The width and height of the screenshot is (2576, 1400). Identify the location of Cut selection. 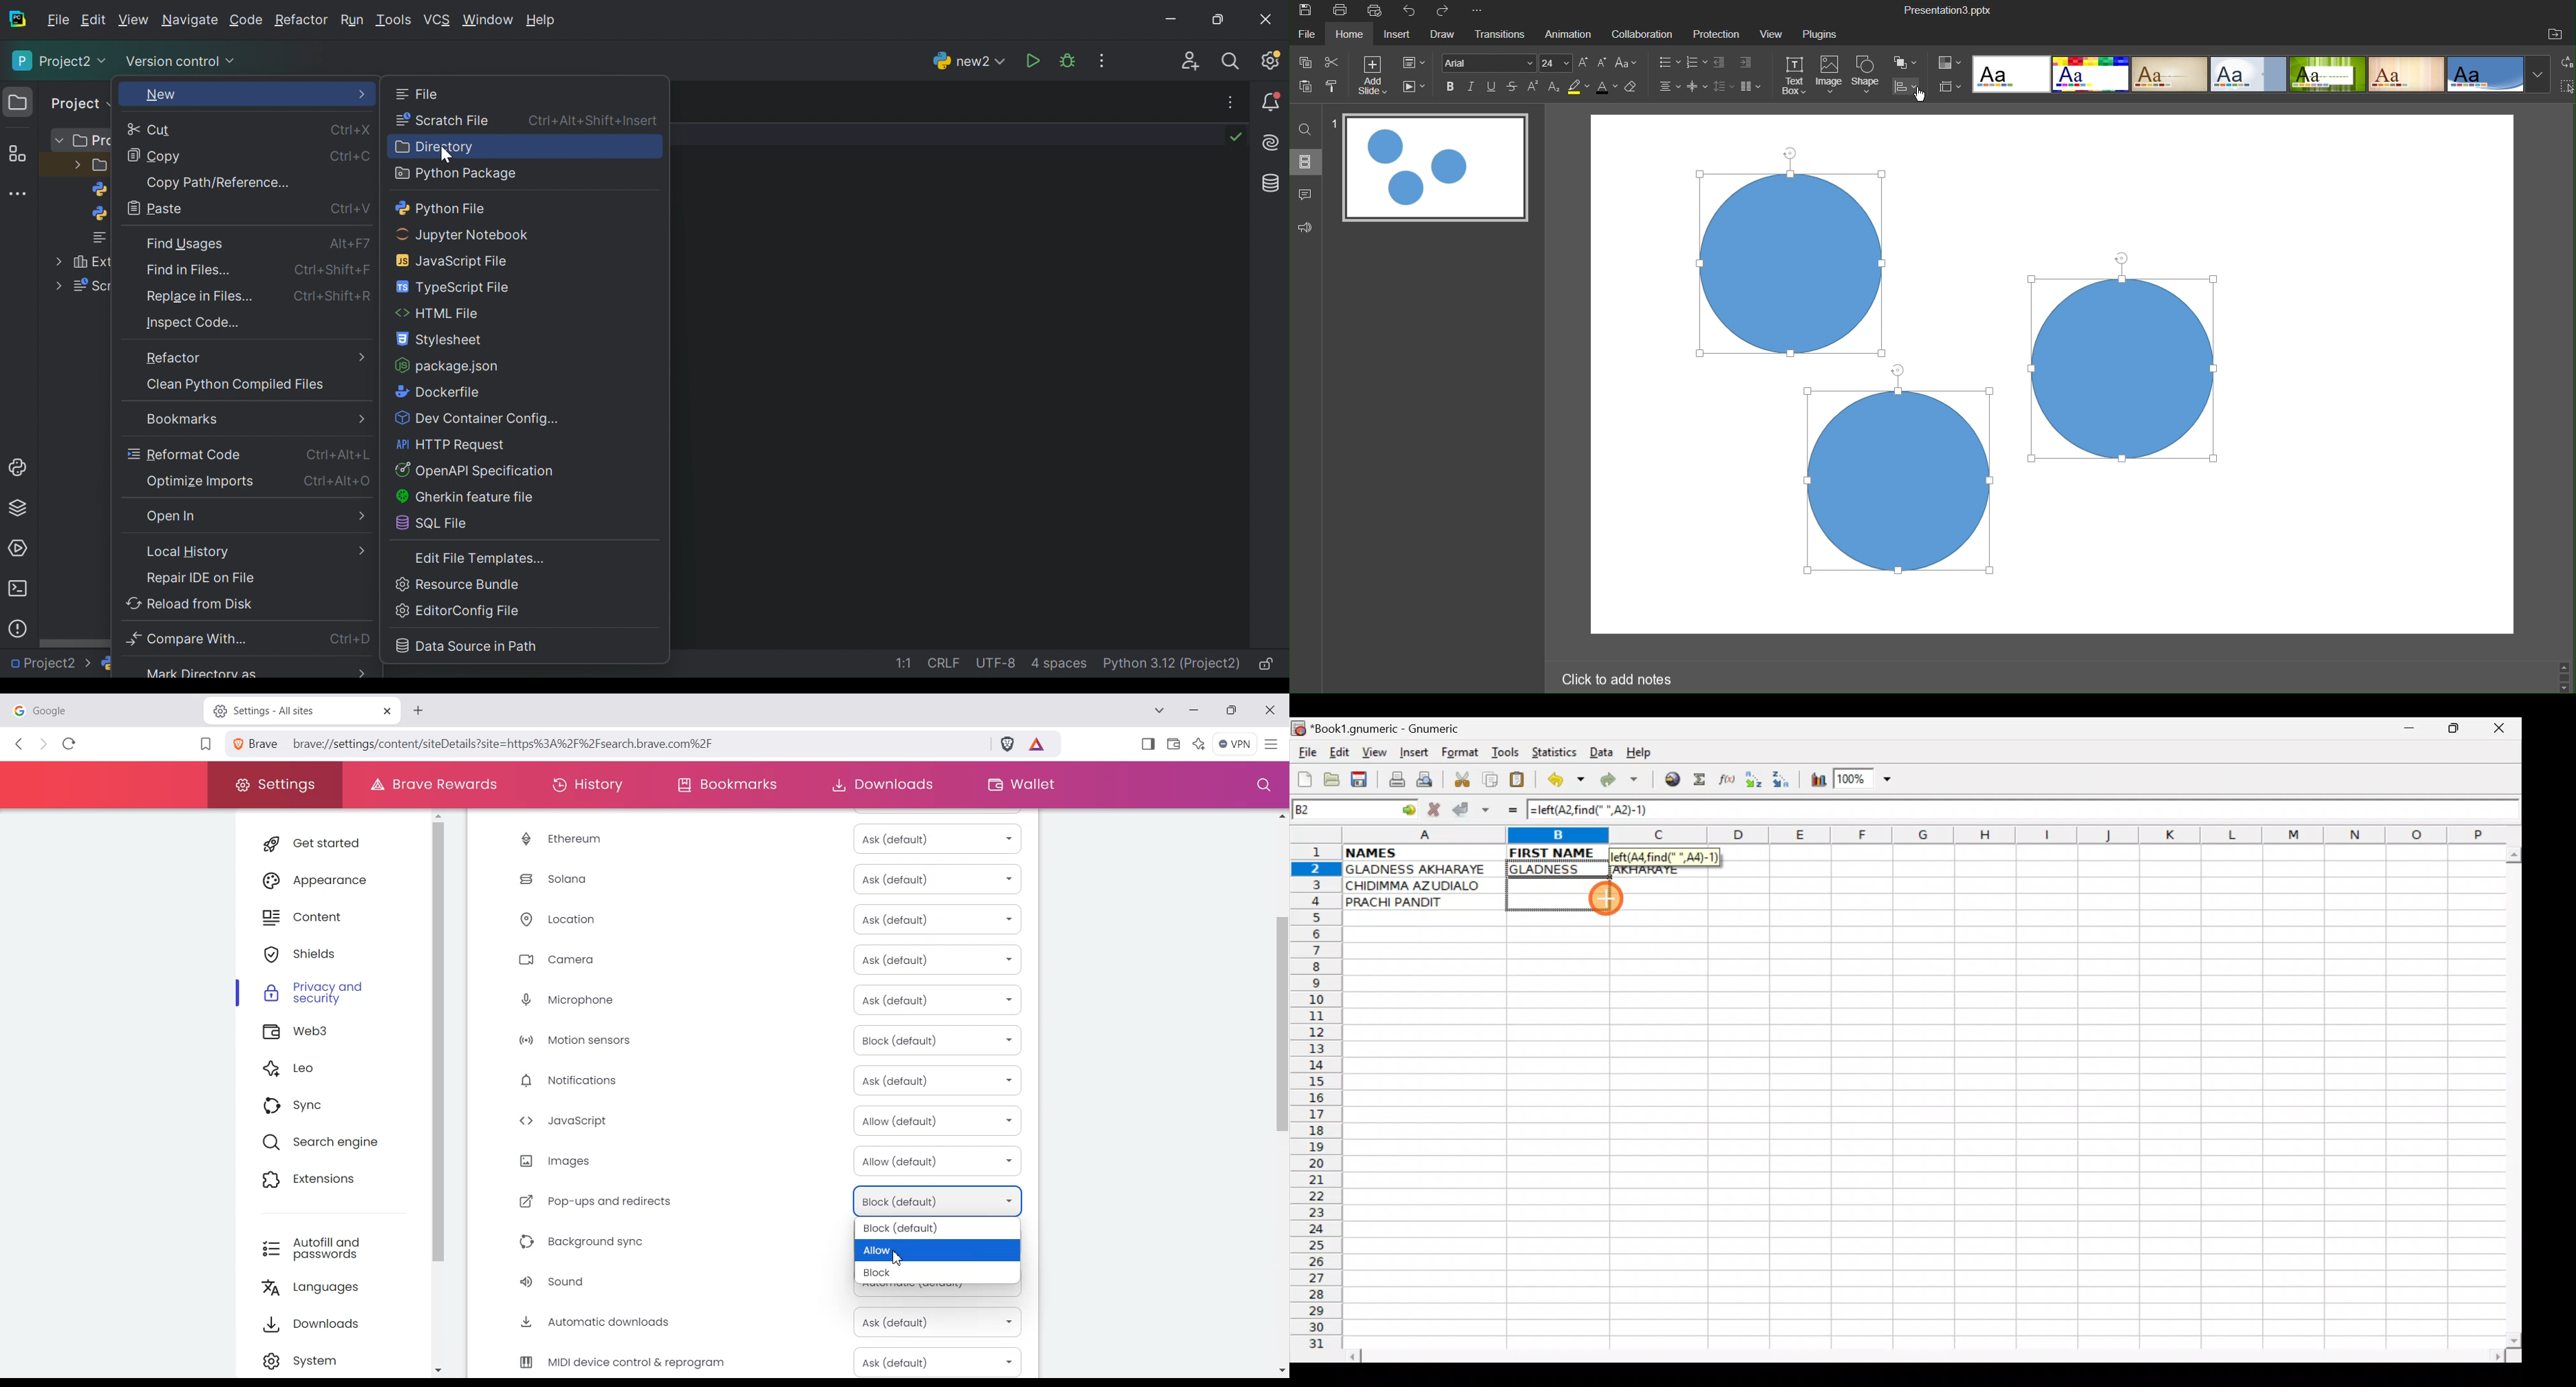
(1461, 778).